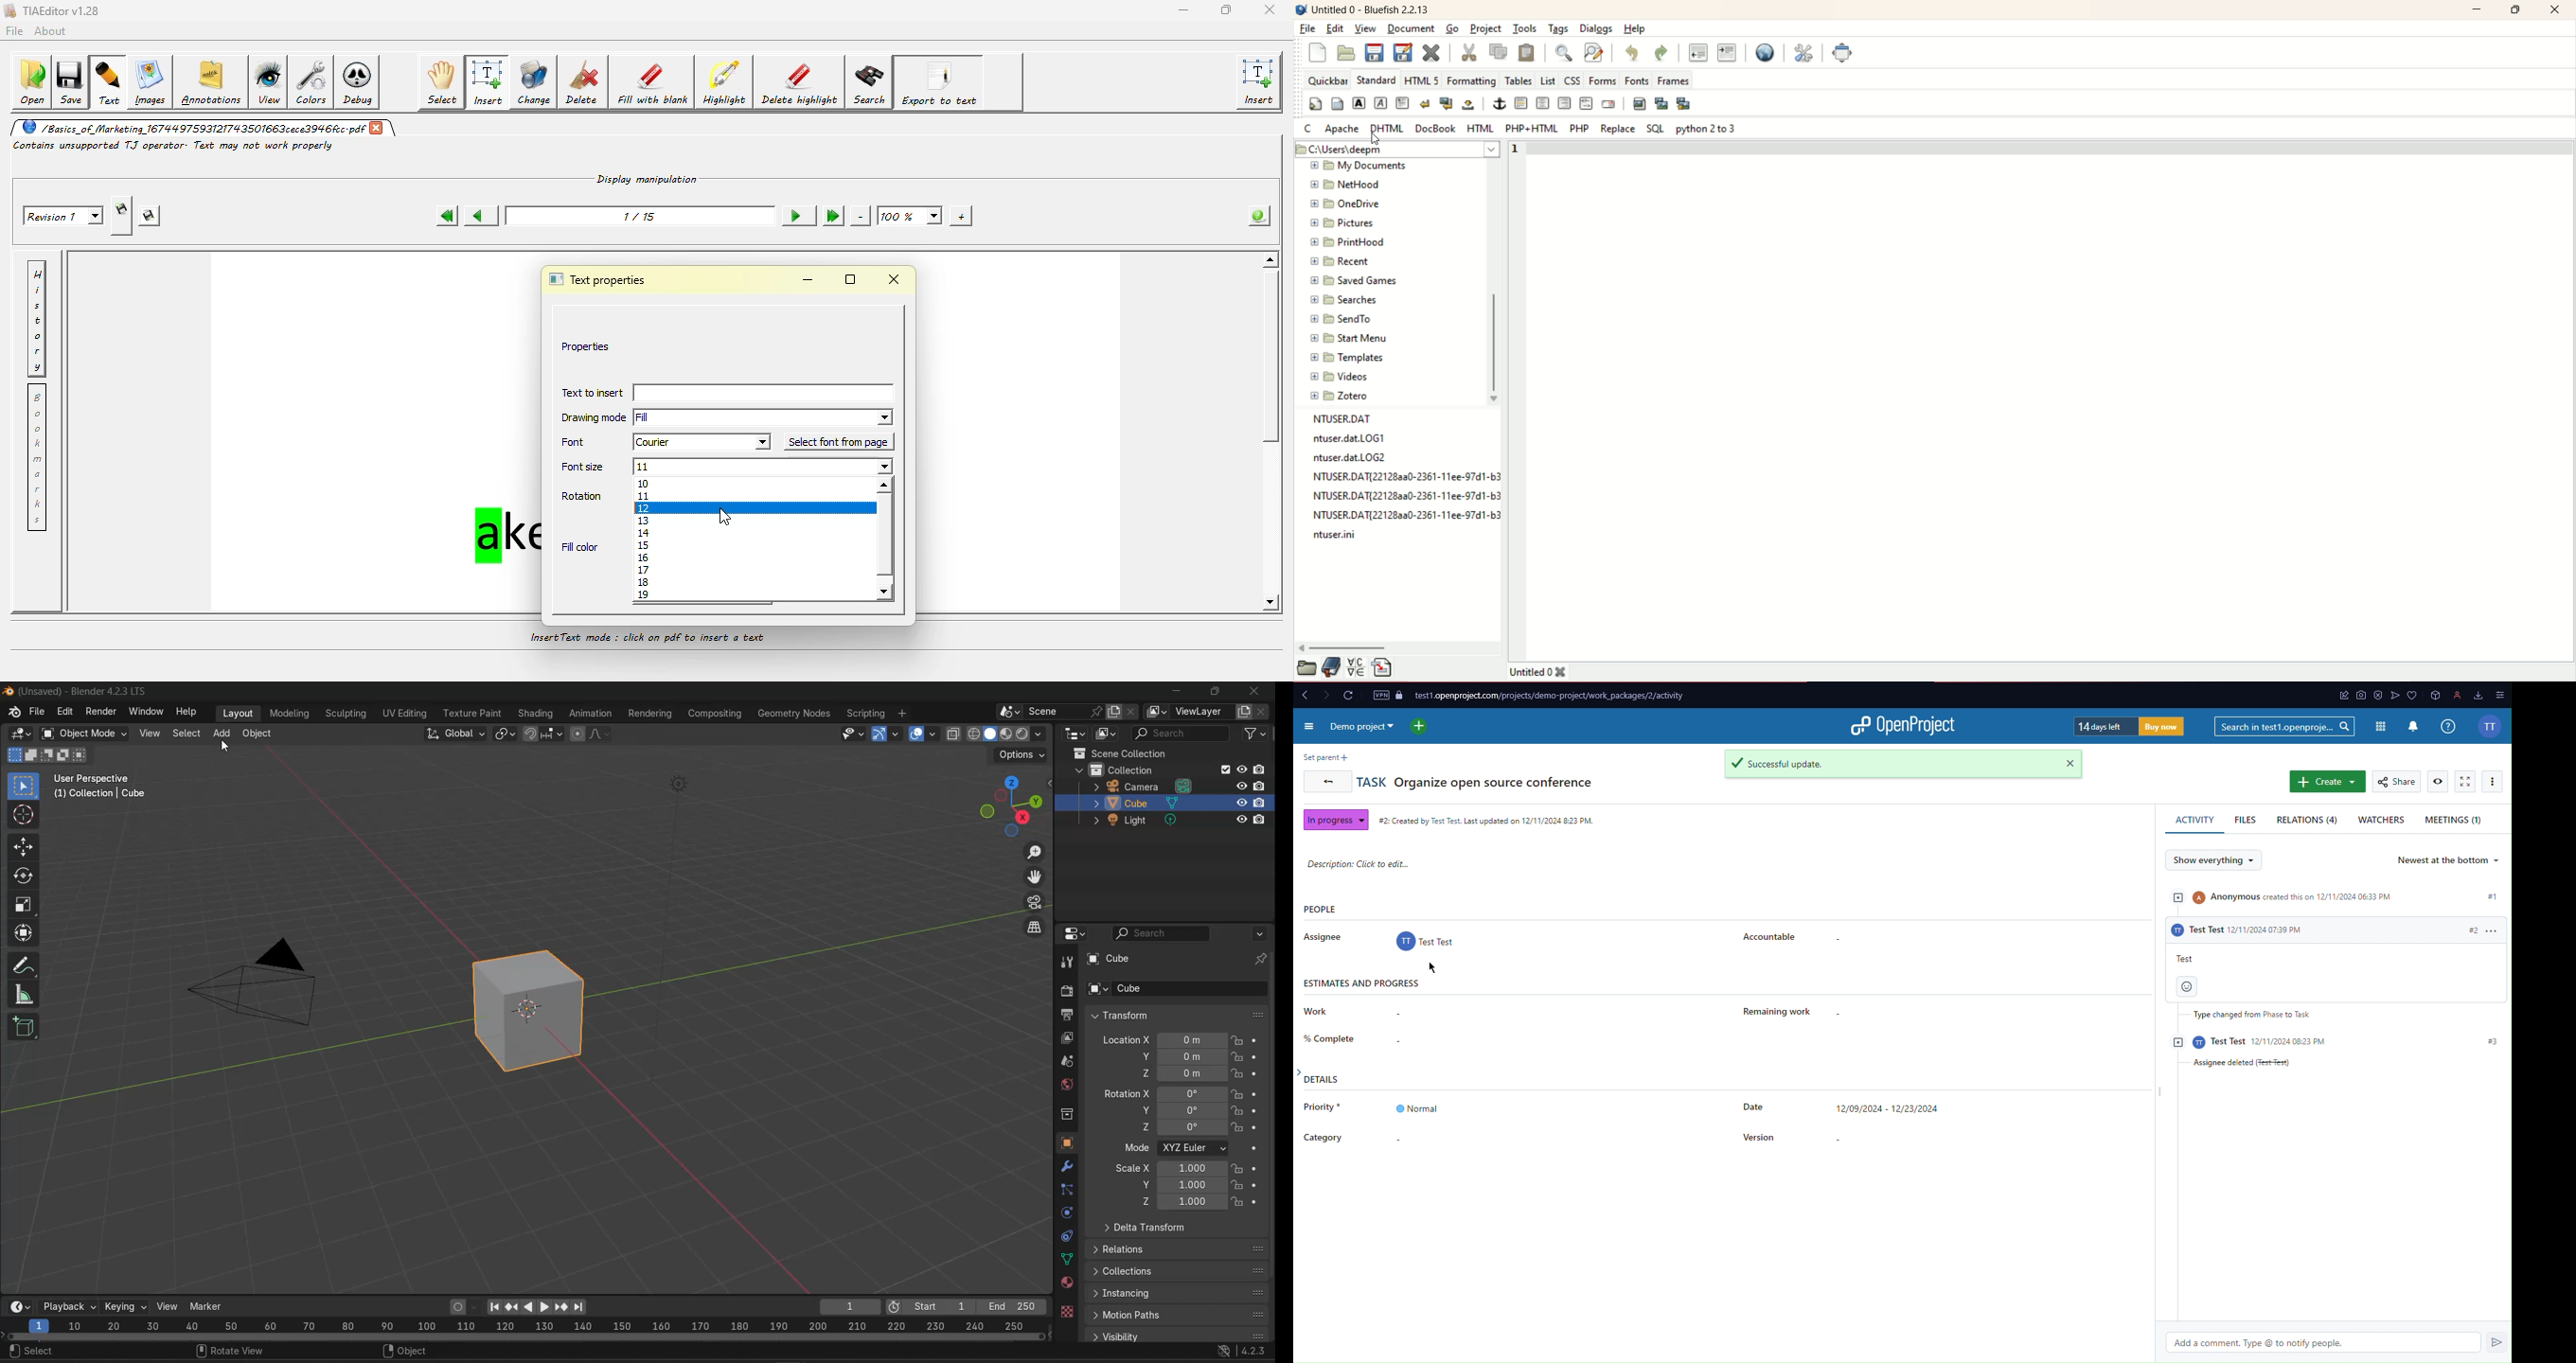 This screenshot has width=2576, height=1372. I want to click on new, so click(1321, 53).